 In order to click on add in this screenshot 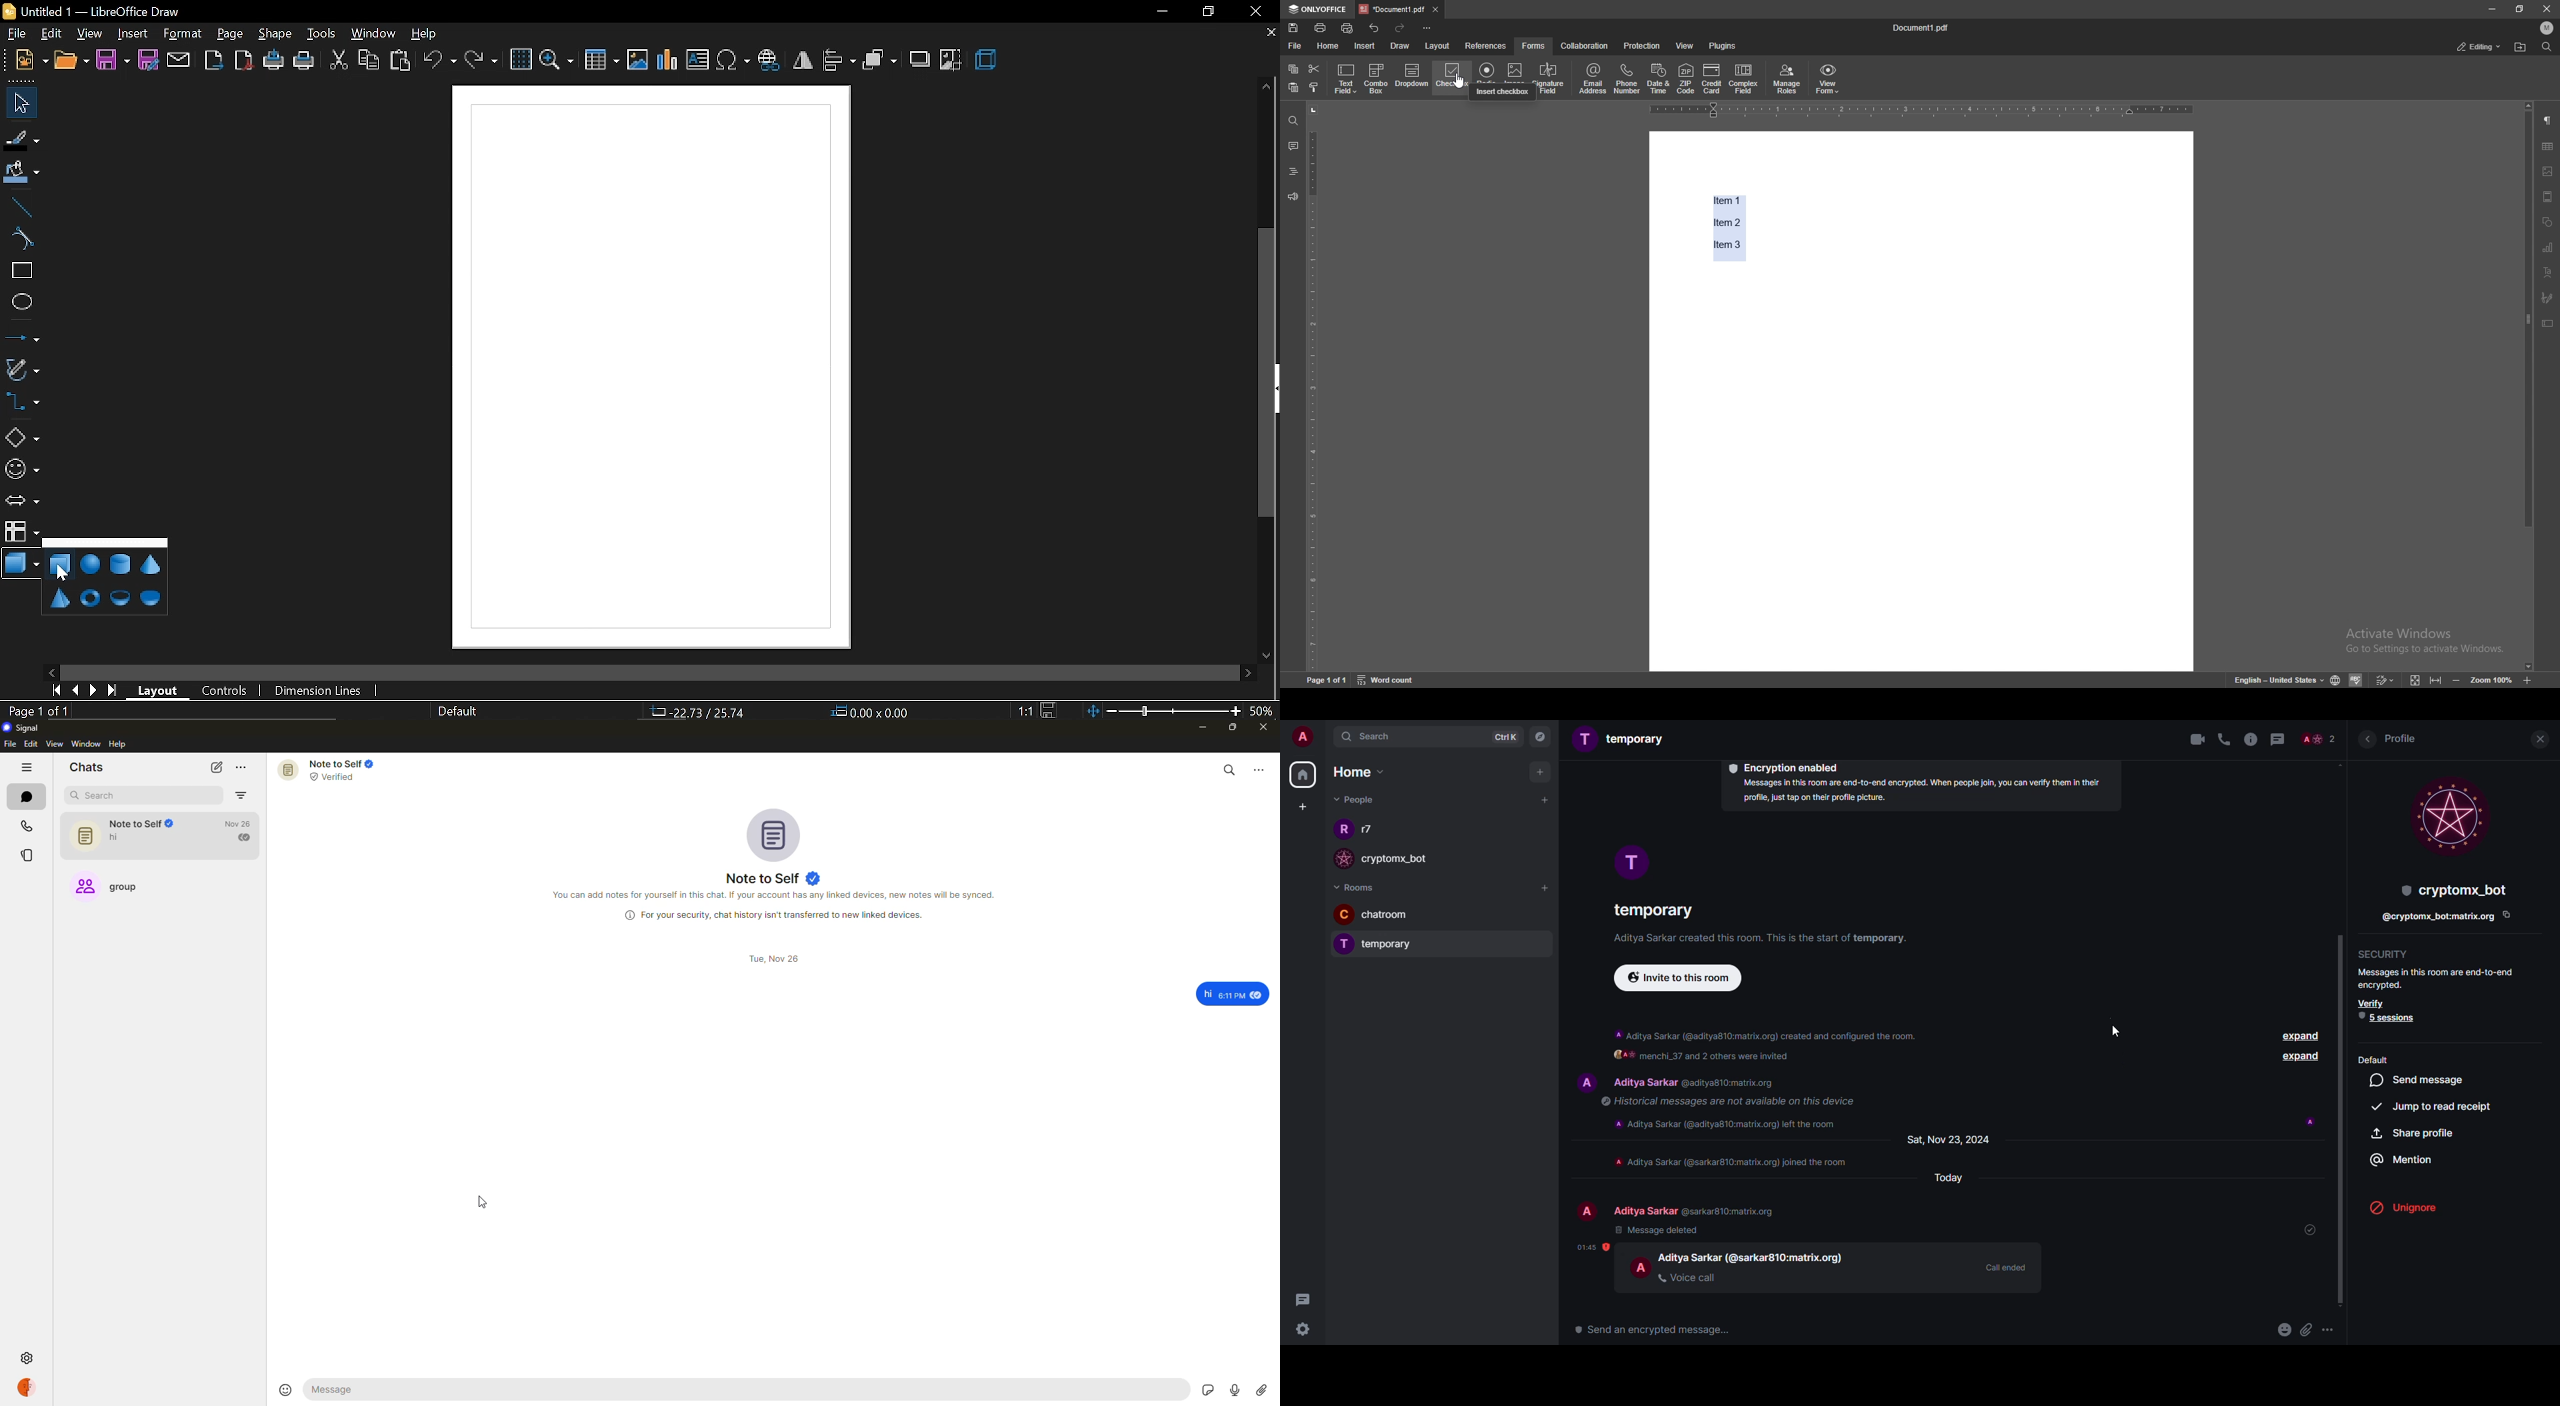, I will do `click(1546, 890)`.